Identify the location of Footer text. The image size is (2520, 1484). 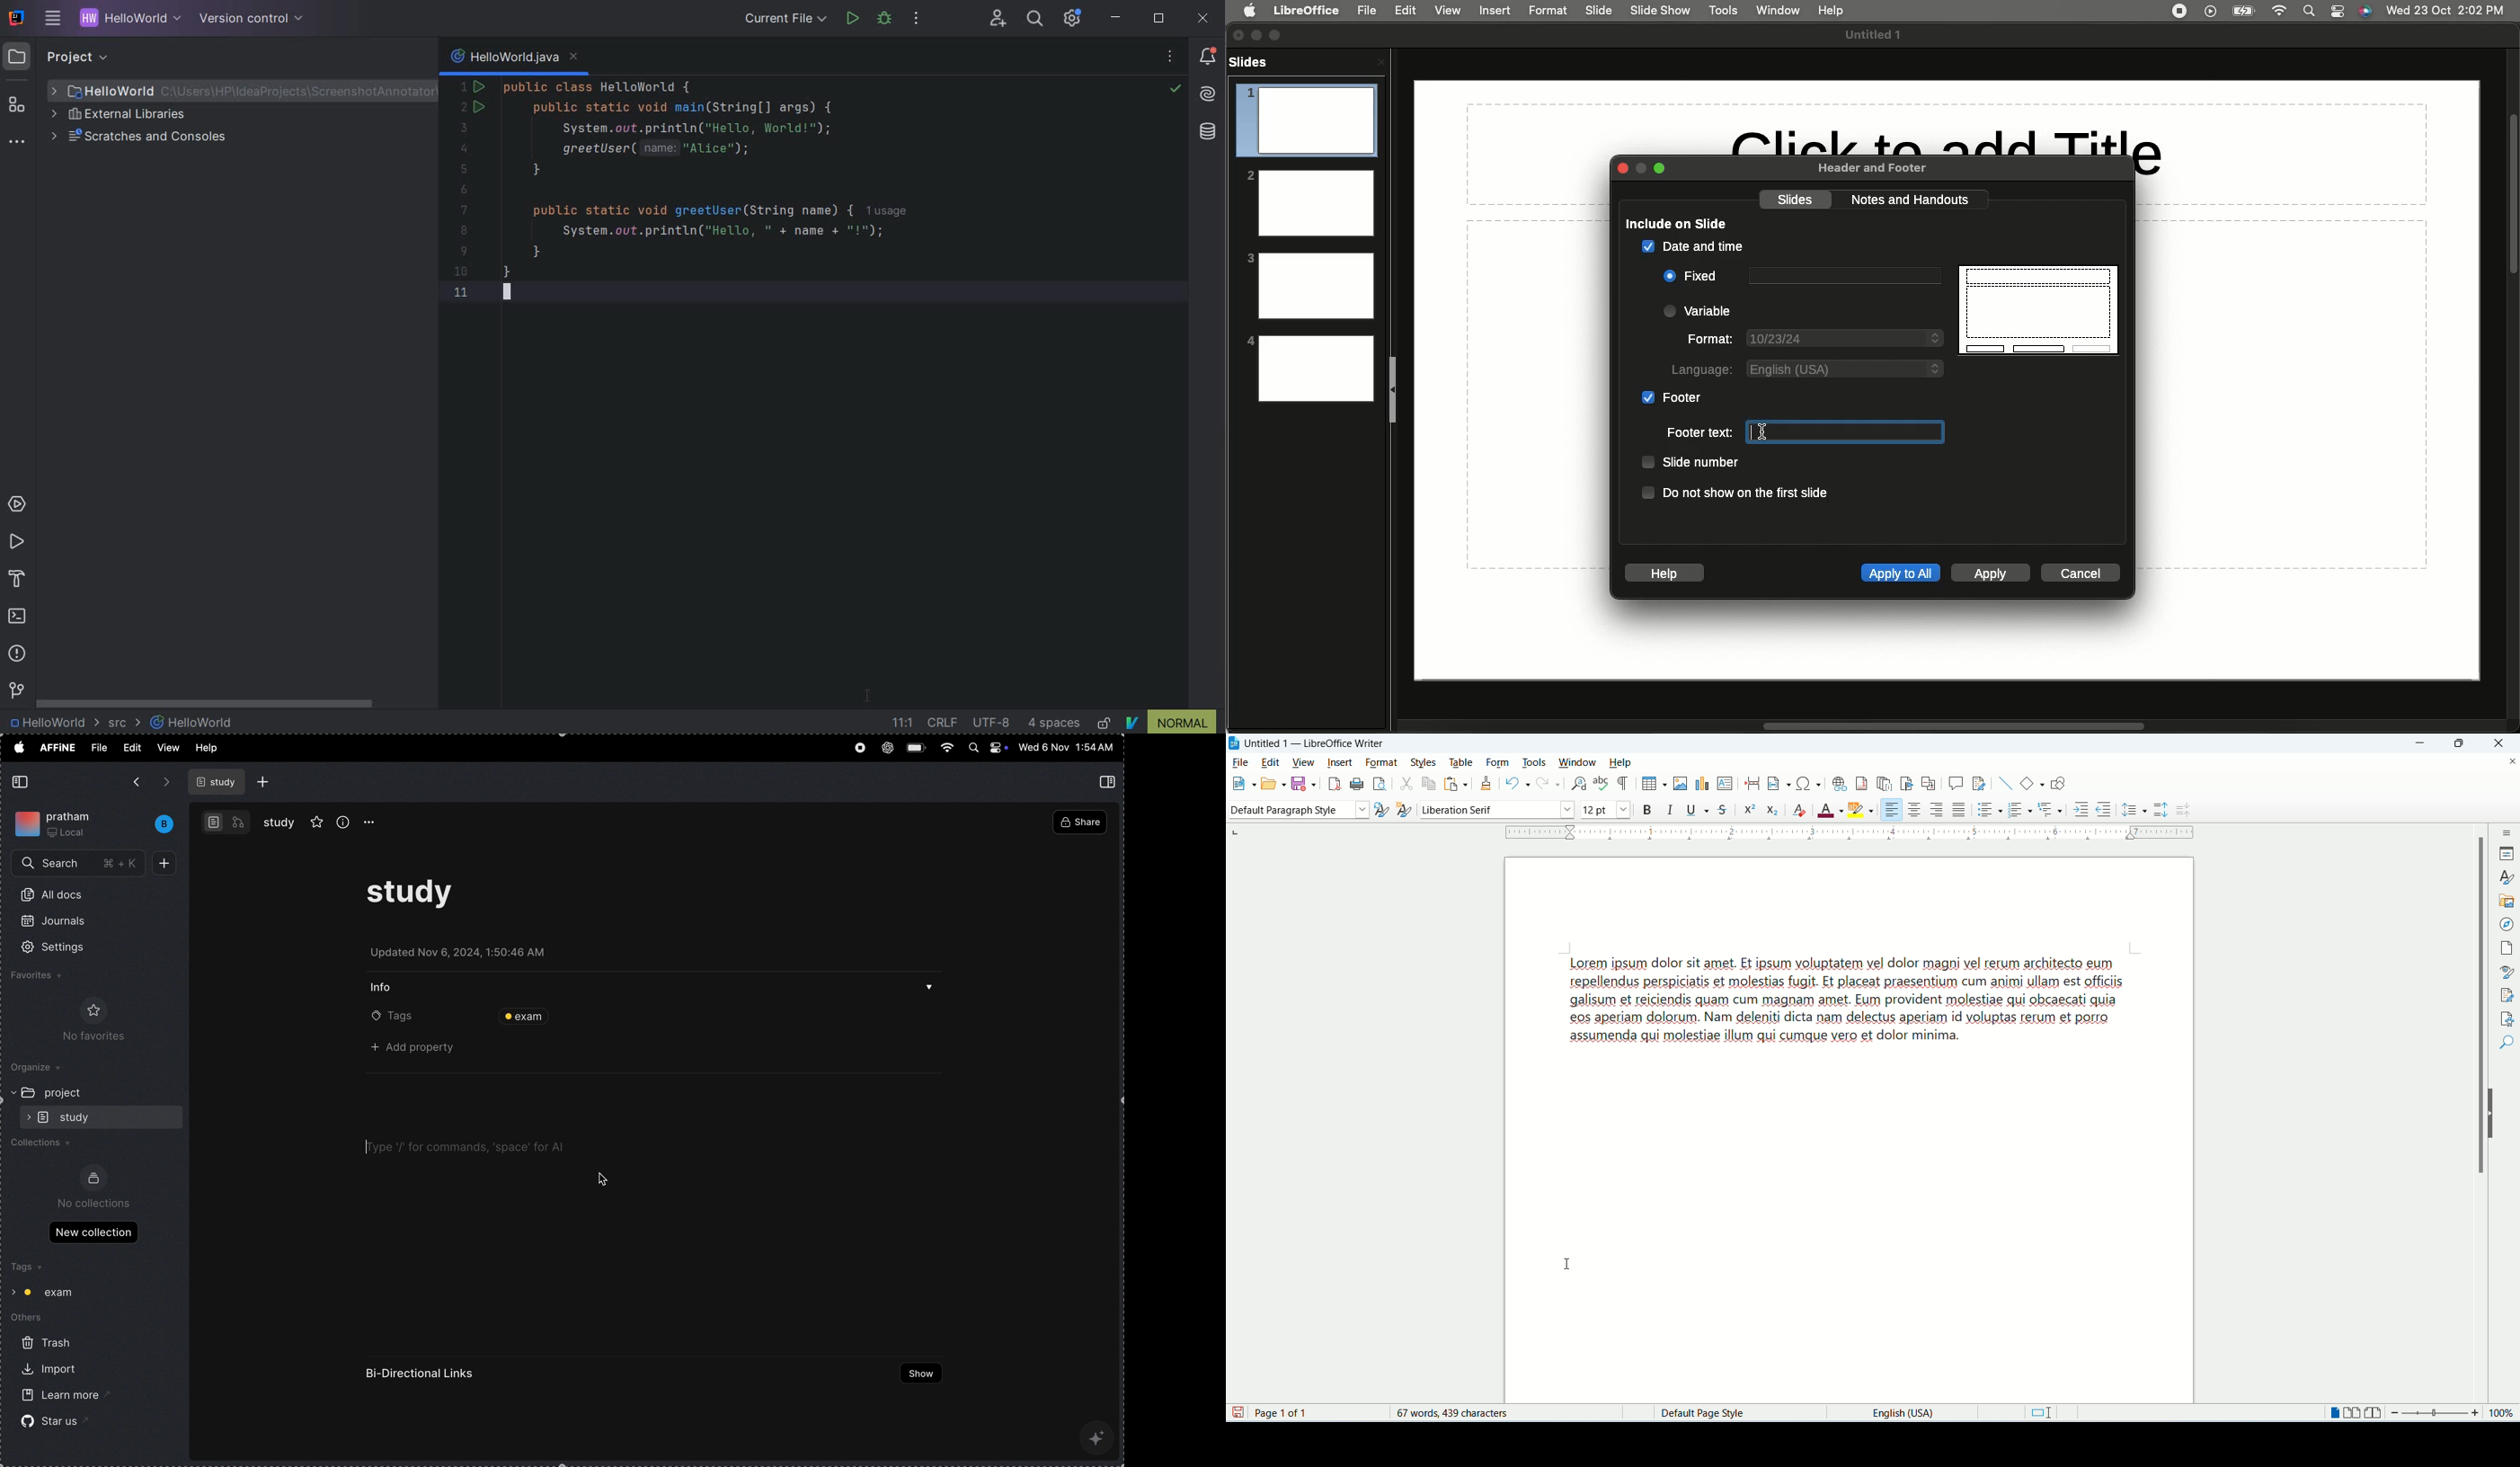
(1699, 432).